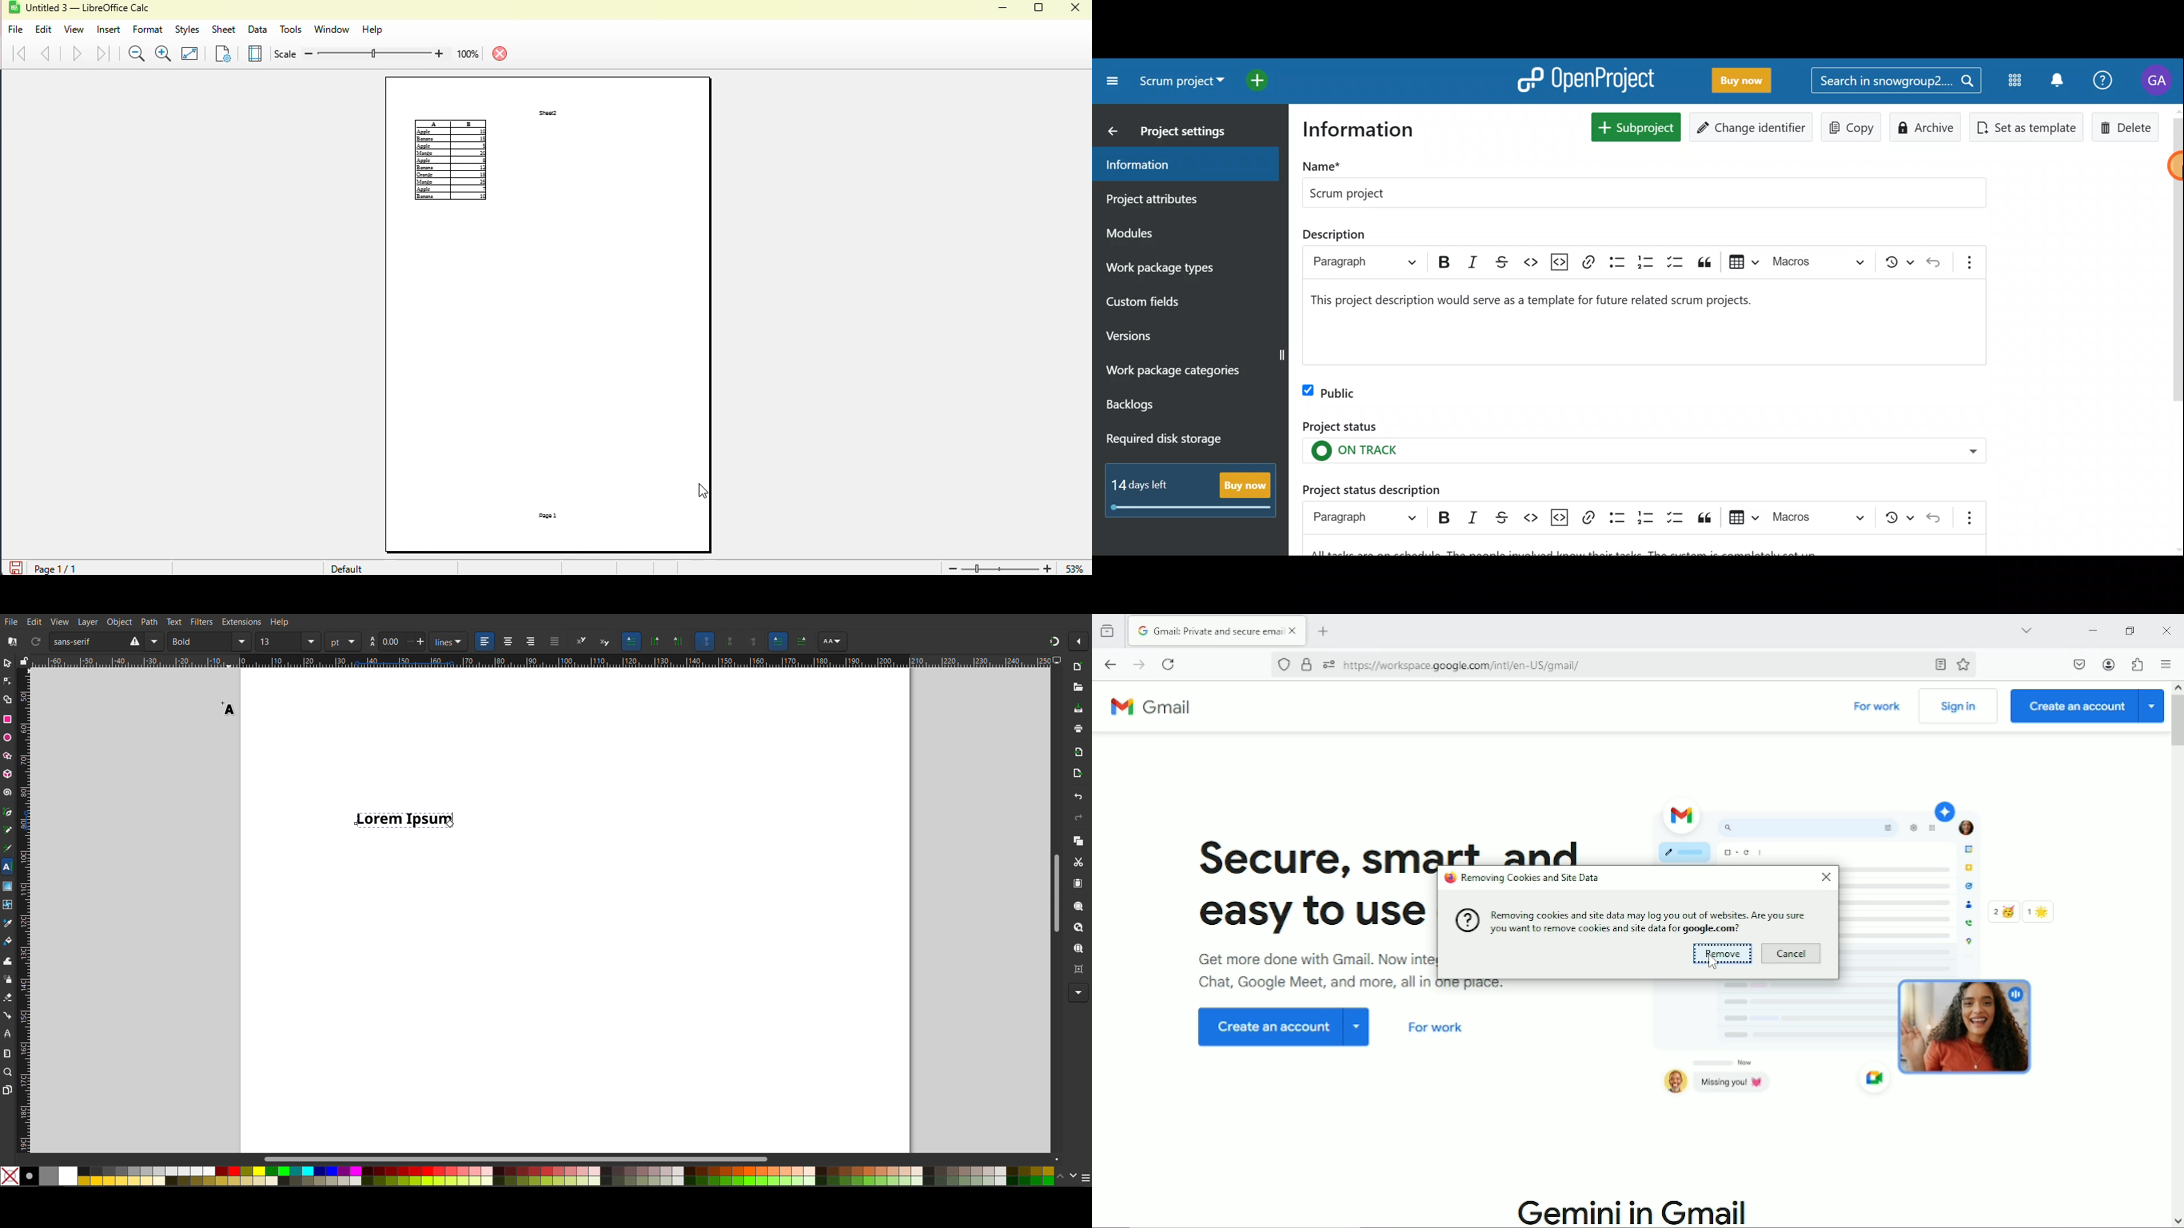 This screenshot has width=2184, height=1232. I want to click on Horizontal Ruler, so click(537, 661).